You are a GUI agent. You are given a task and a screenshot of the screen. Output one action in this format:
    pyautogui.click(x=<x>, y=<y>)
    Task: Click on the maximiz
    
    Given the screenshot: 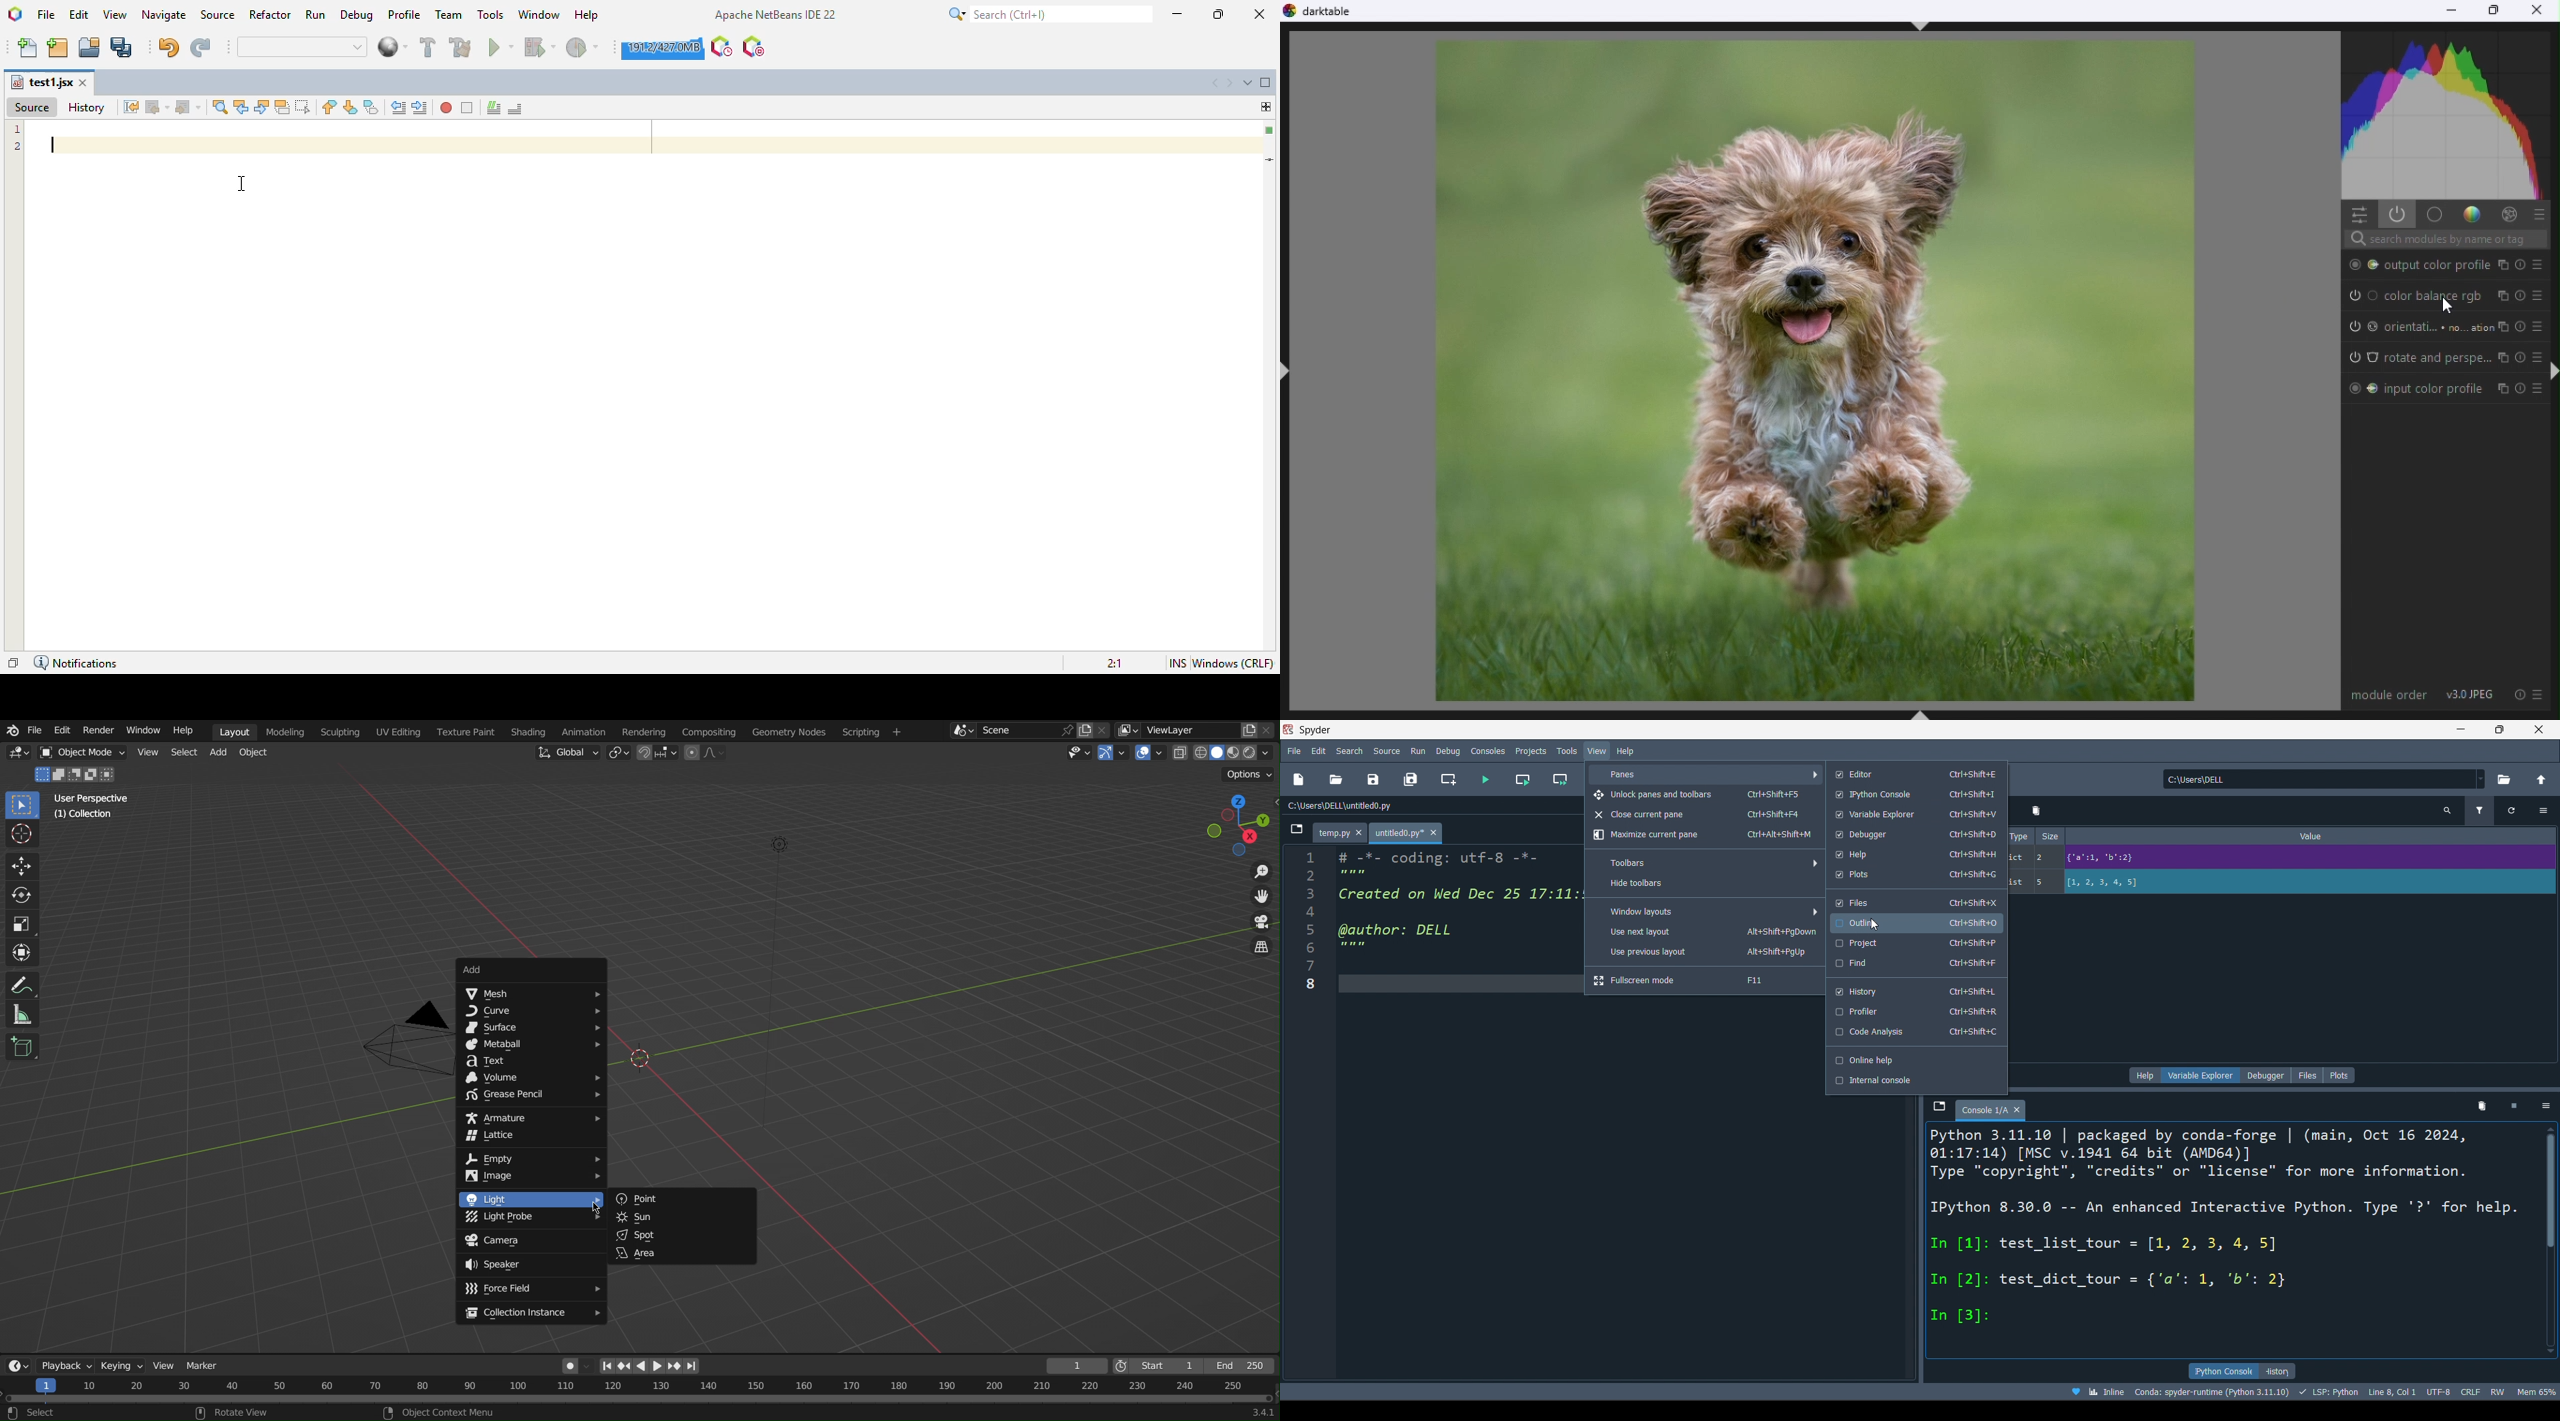 What is the action you would take?
    pyautogui.click(x=2503, y=730)
    